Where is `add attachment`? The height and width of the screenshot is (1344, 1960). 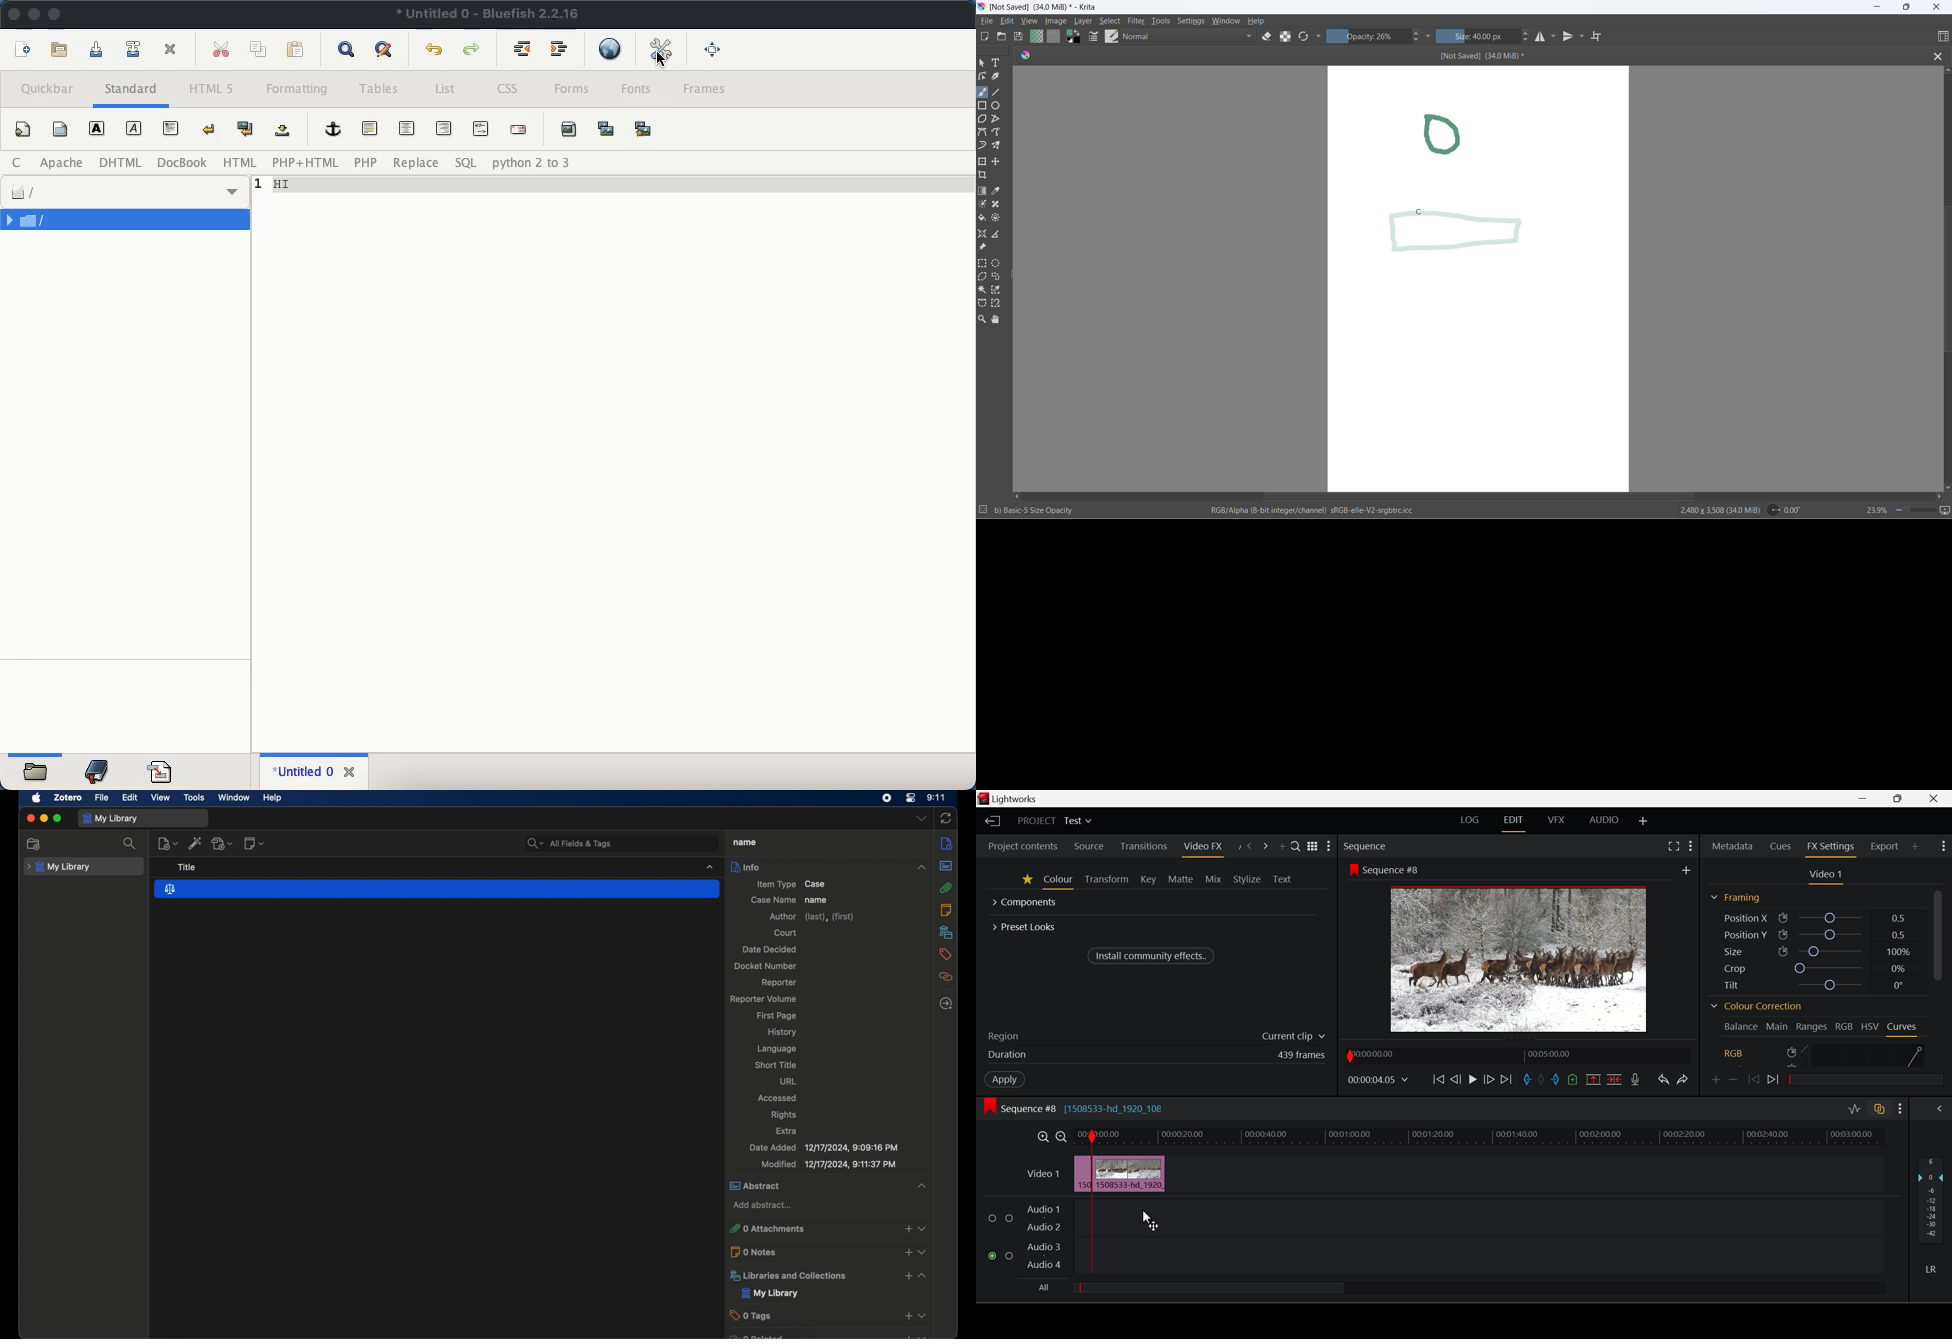 add attachment is located at coordinates (223, 843).